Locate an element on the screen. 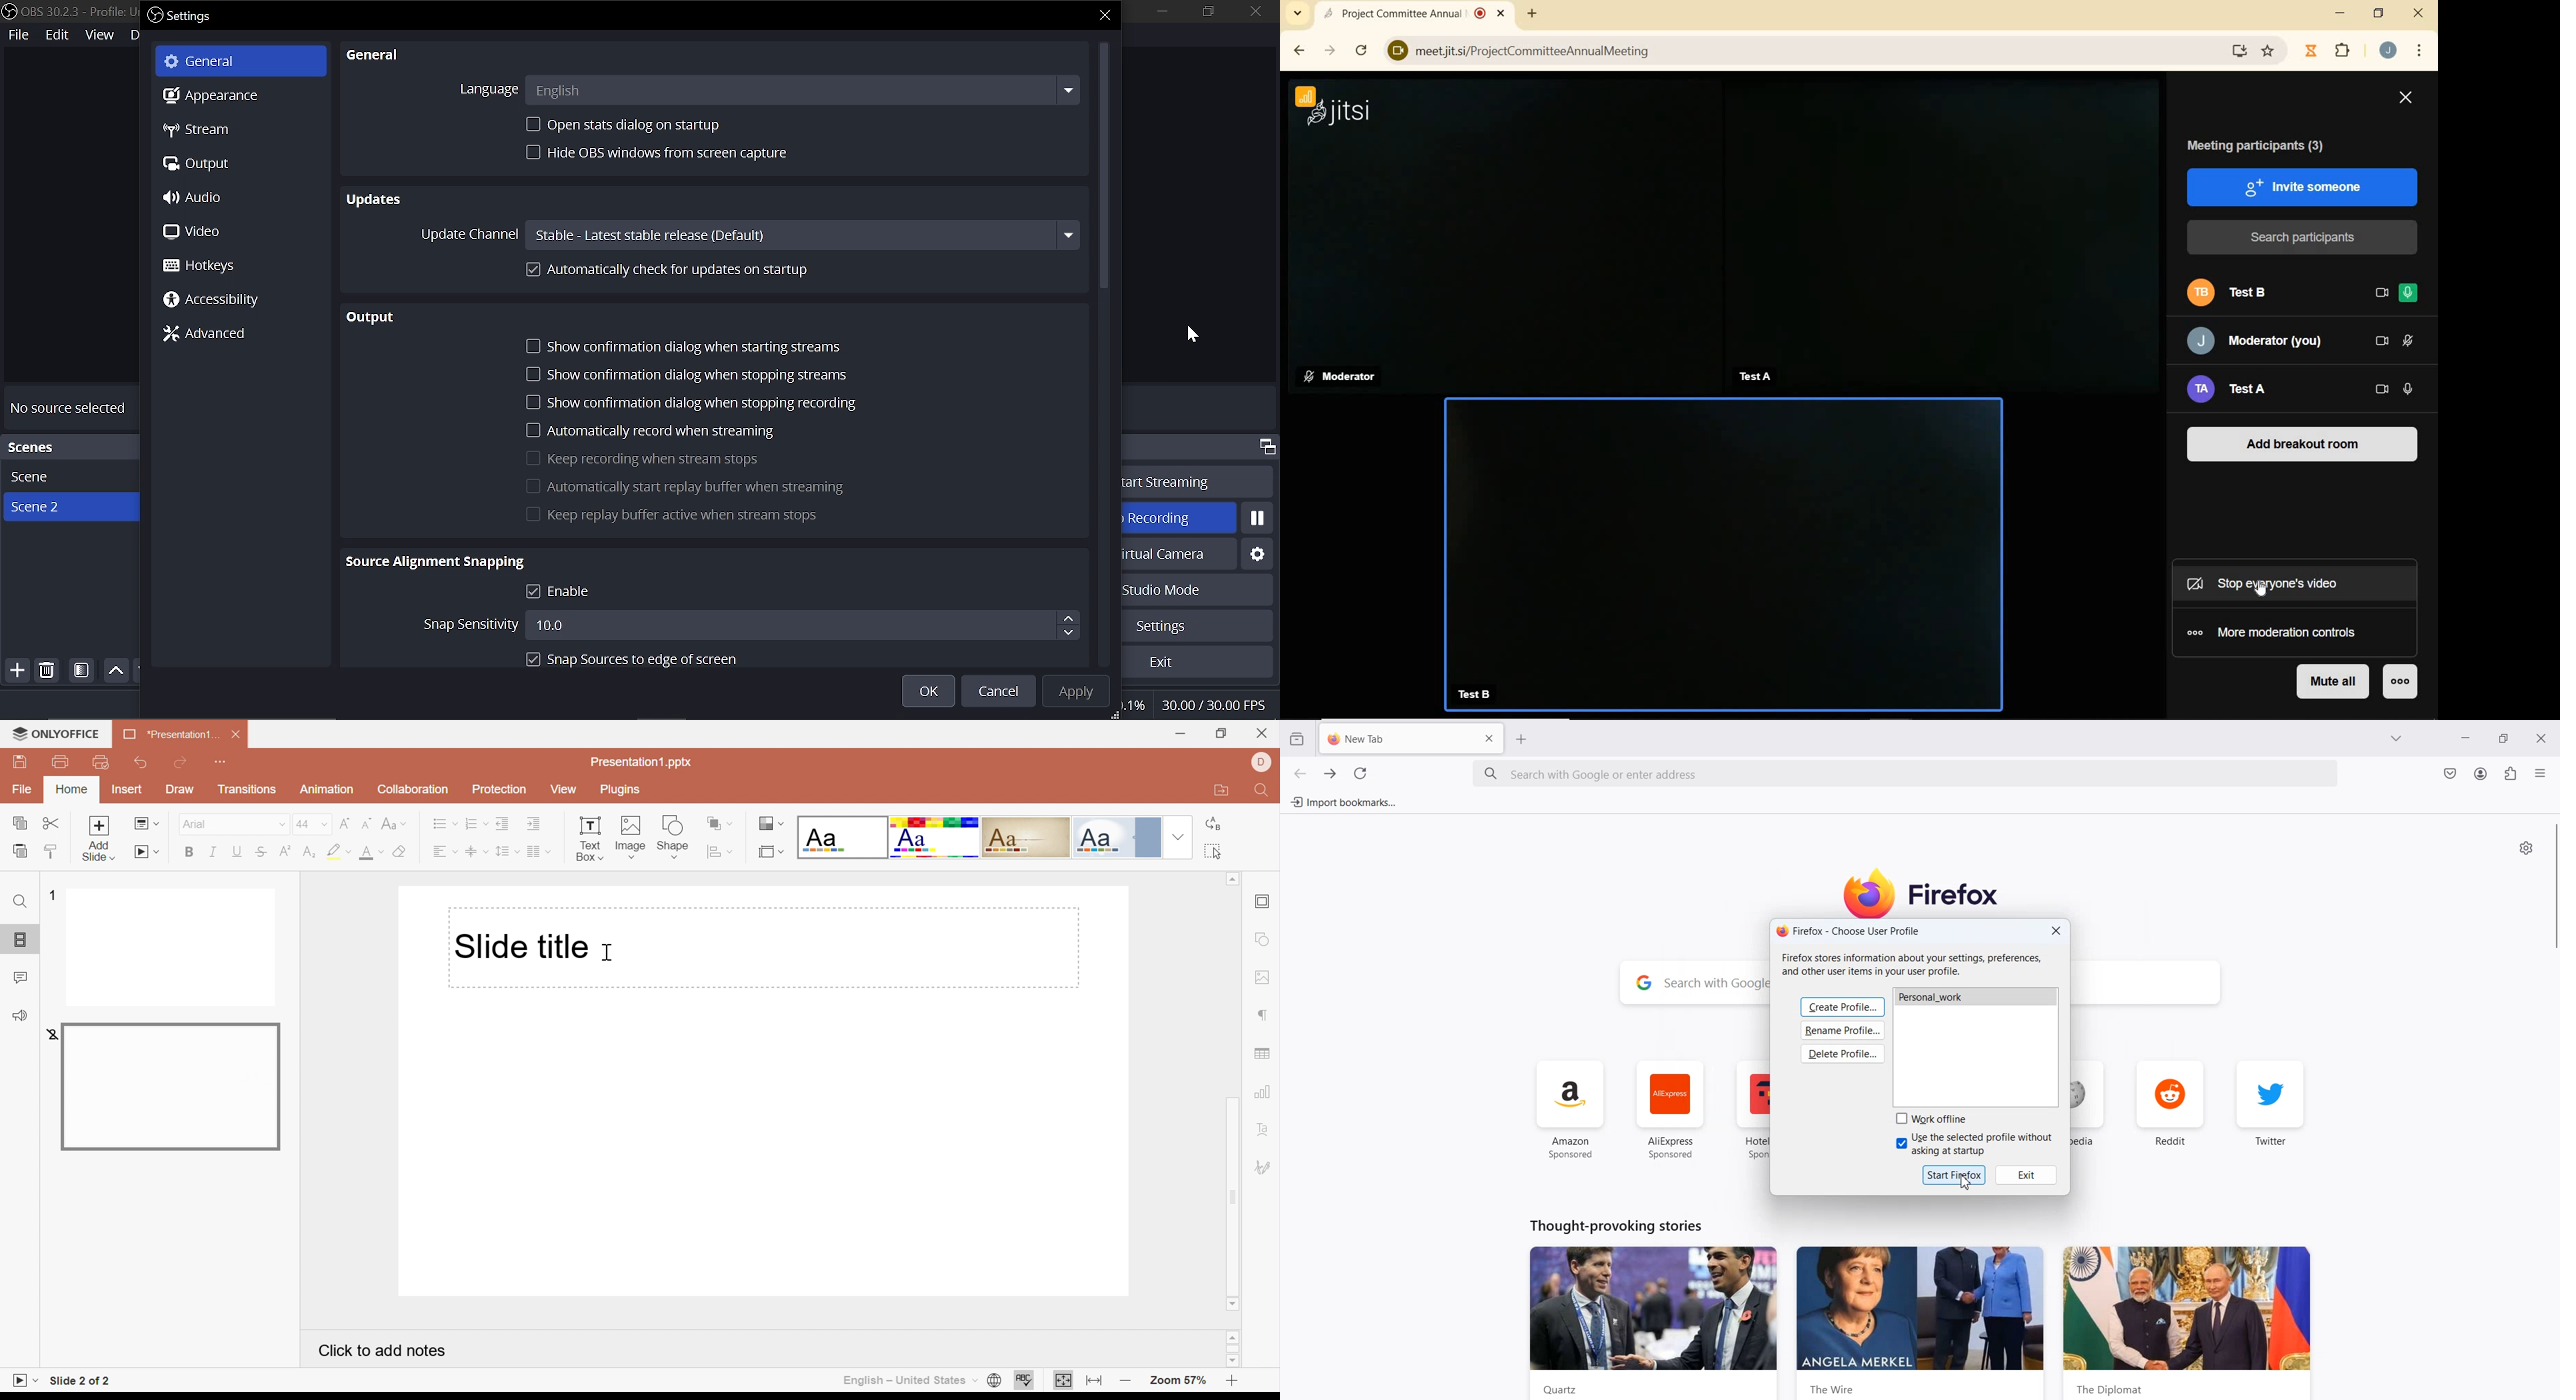  Home is located at coordinates (72, 789).